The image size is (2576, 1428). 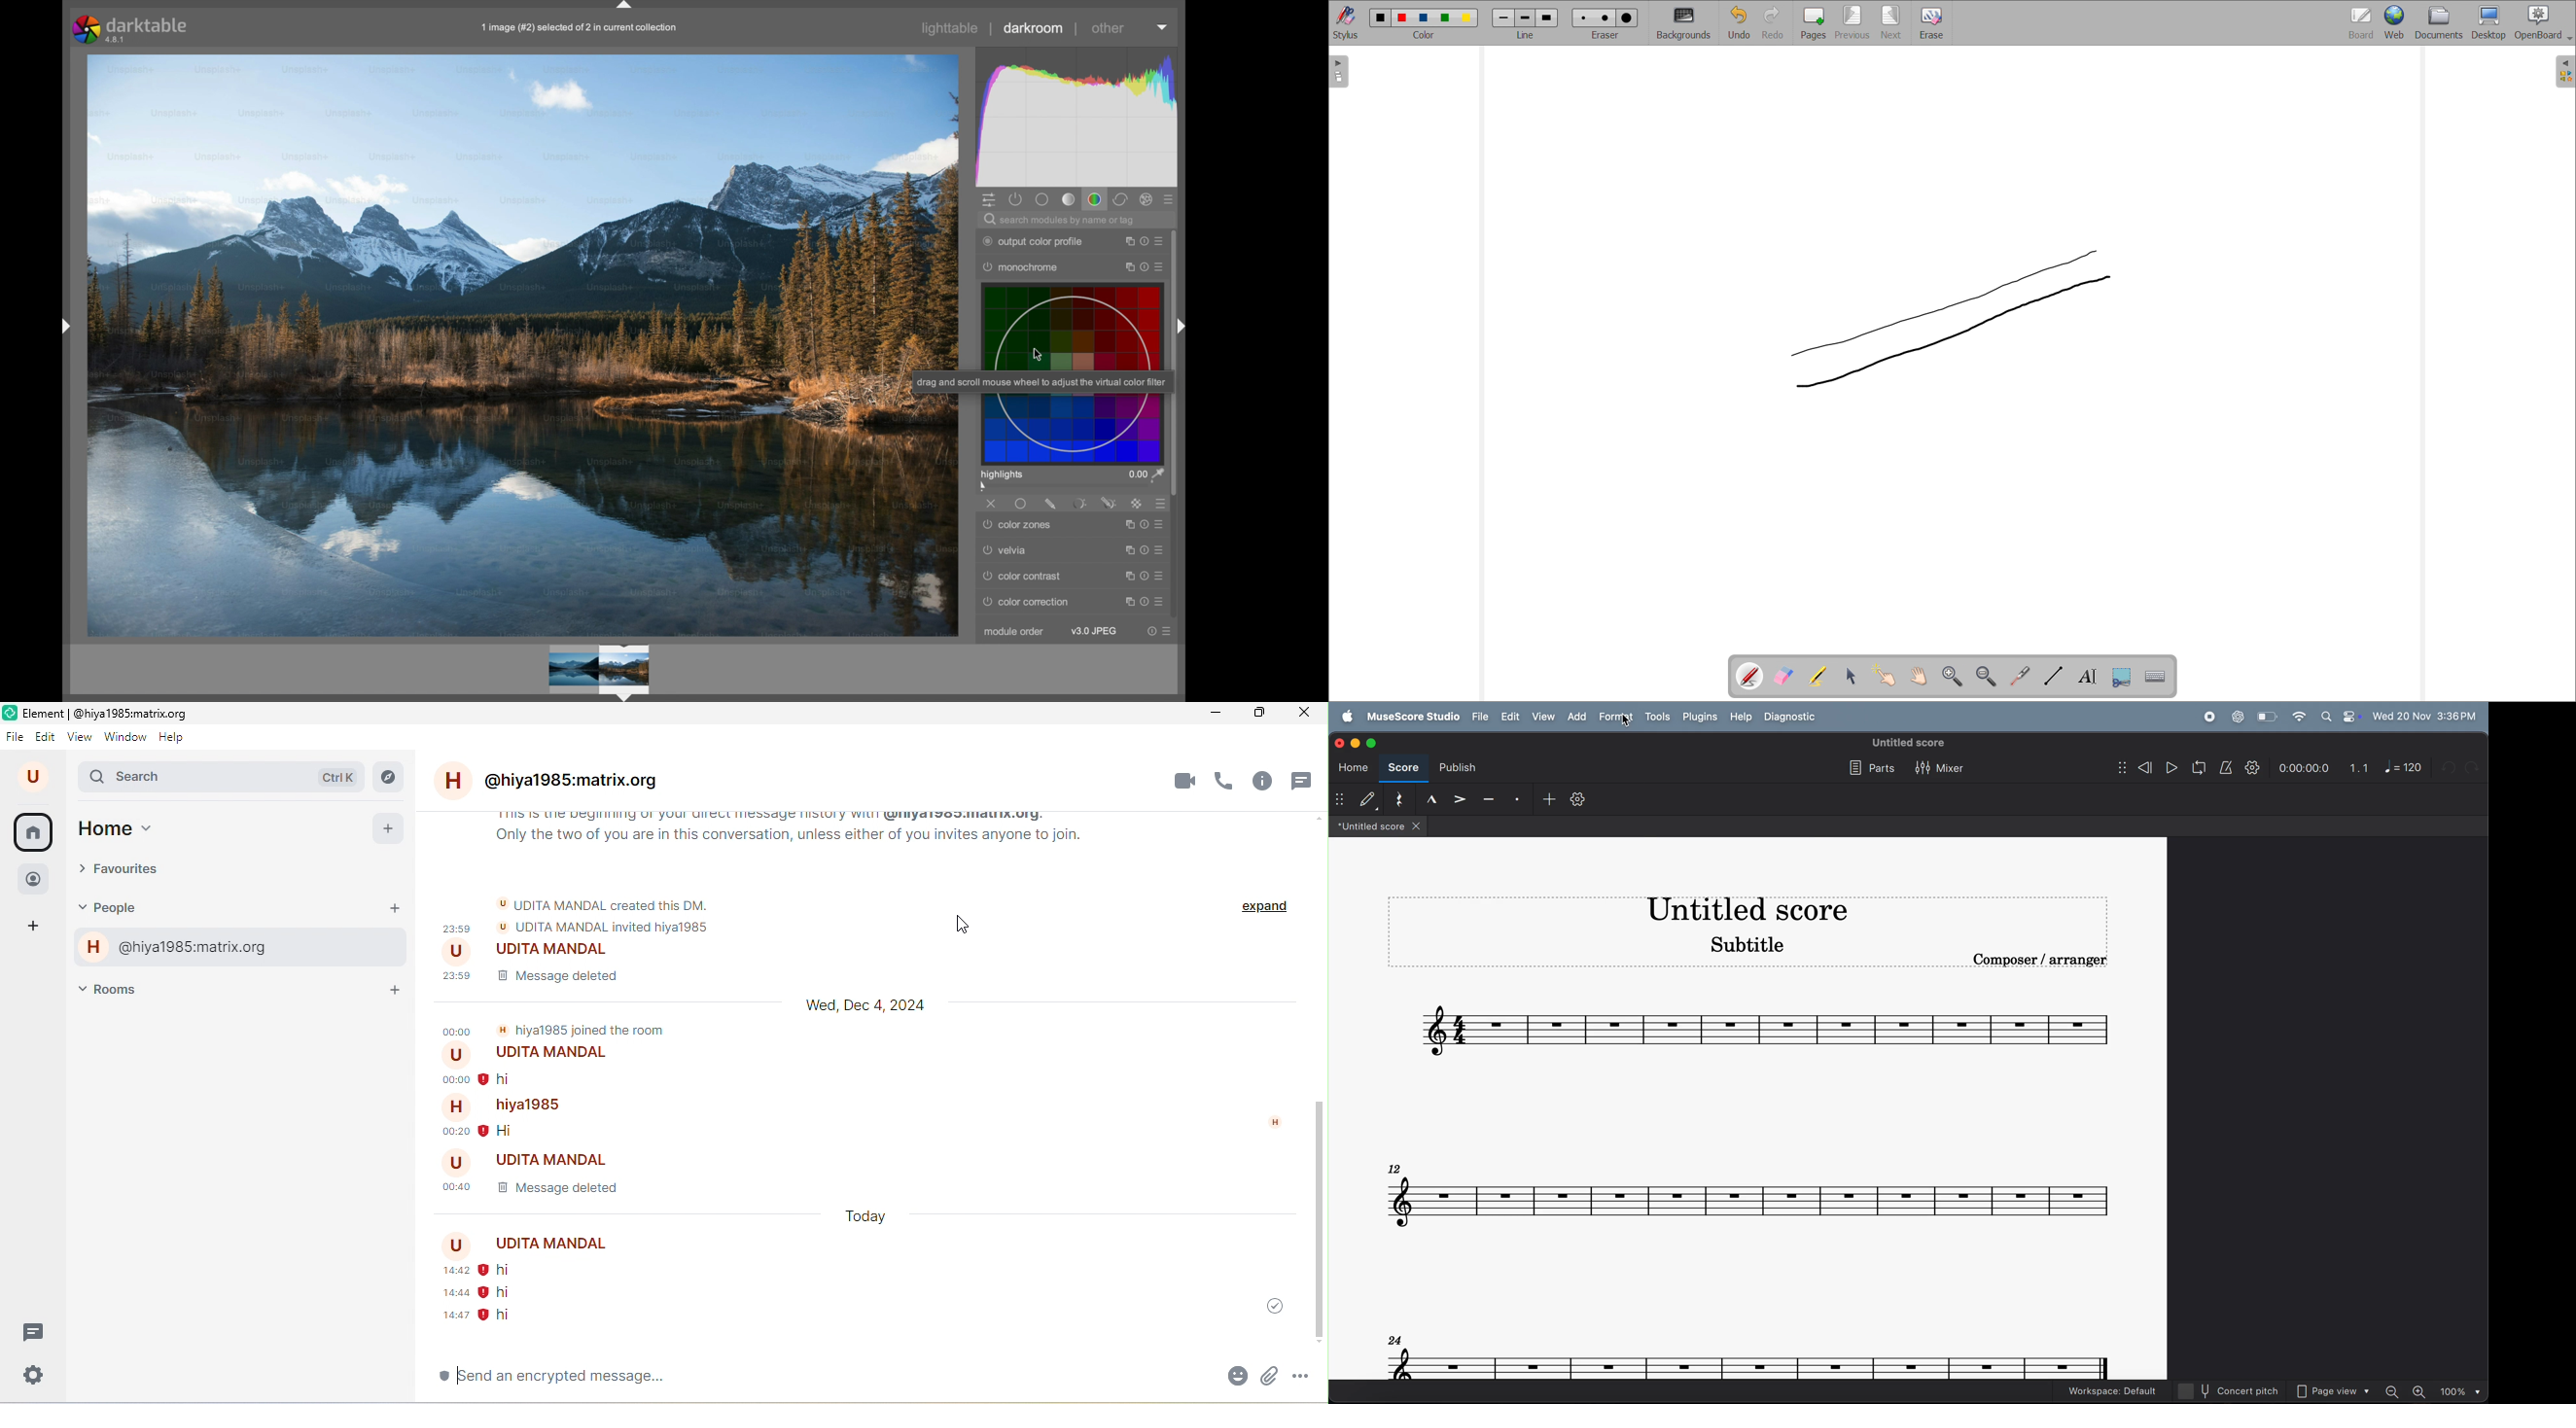 I want to click on darkroom, so click(x=1034, y=28).